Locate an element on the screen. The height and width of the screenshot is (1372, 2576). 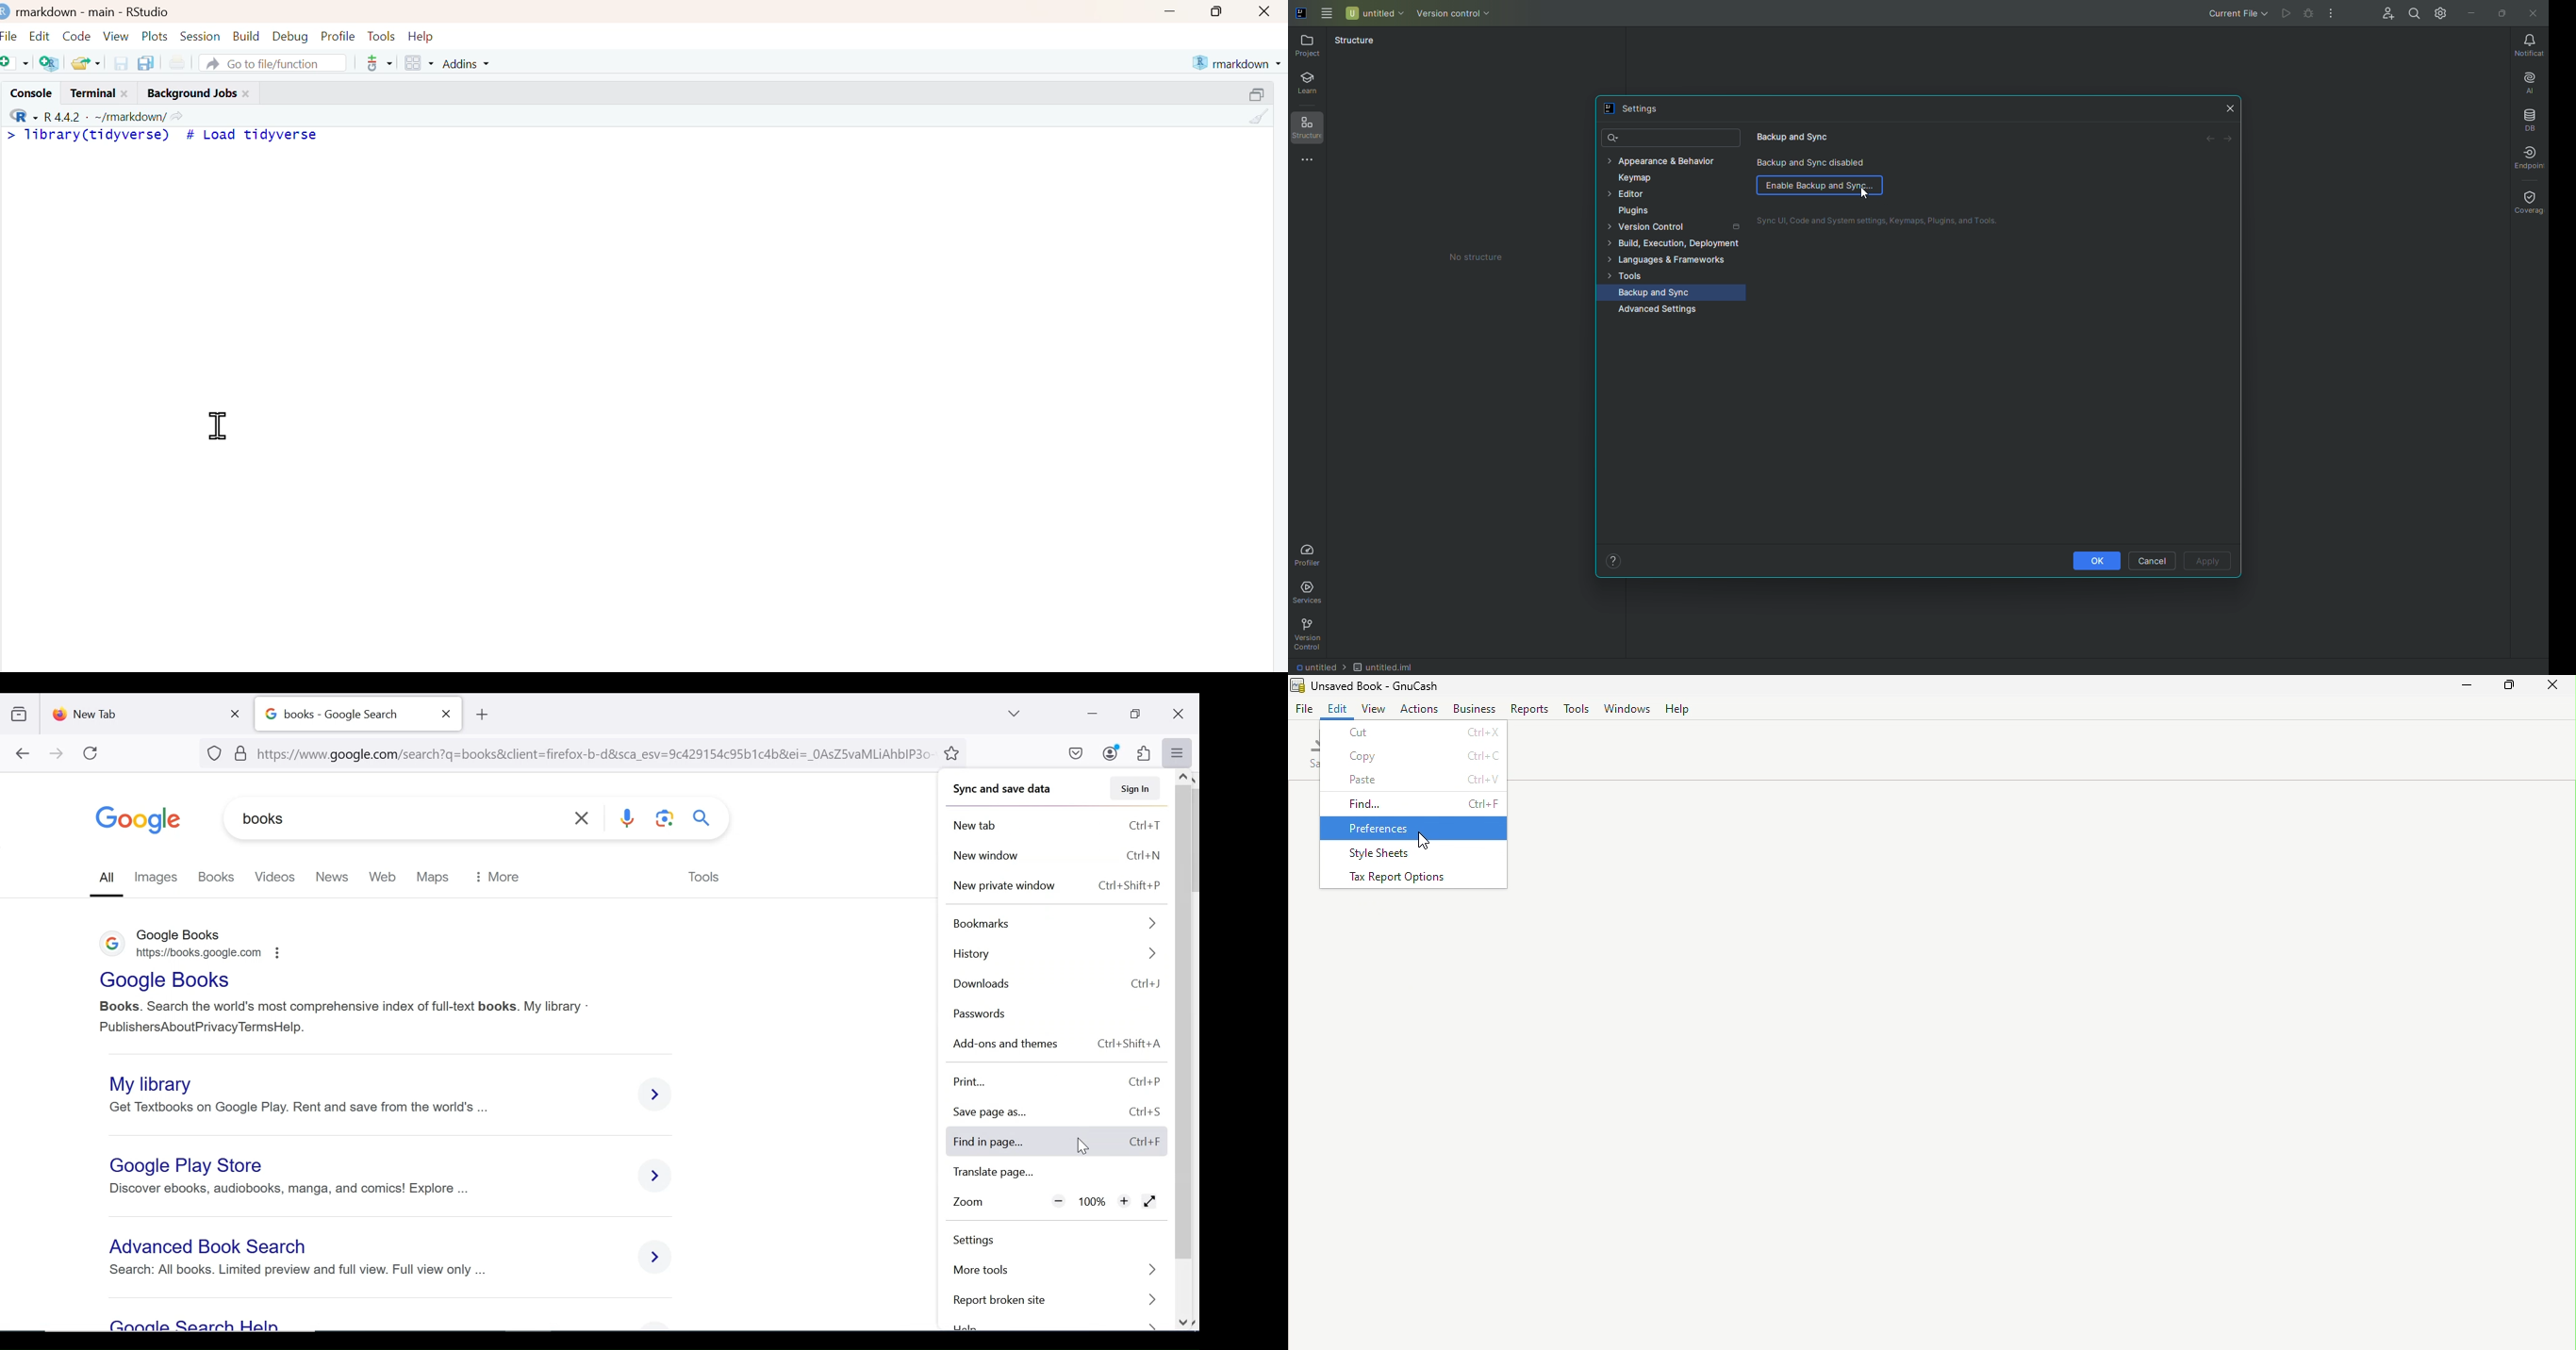
~/markdown is located at coordinates (128, 115).